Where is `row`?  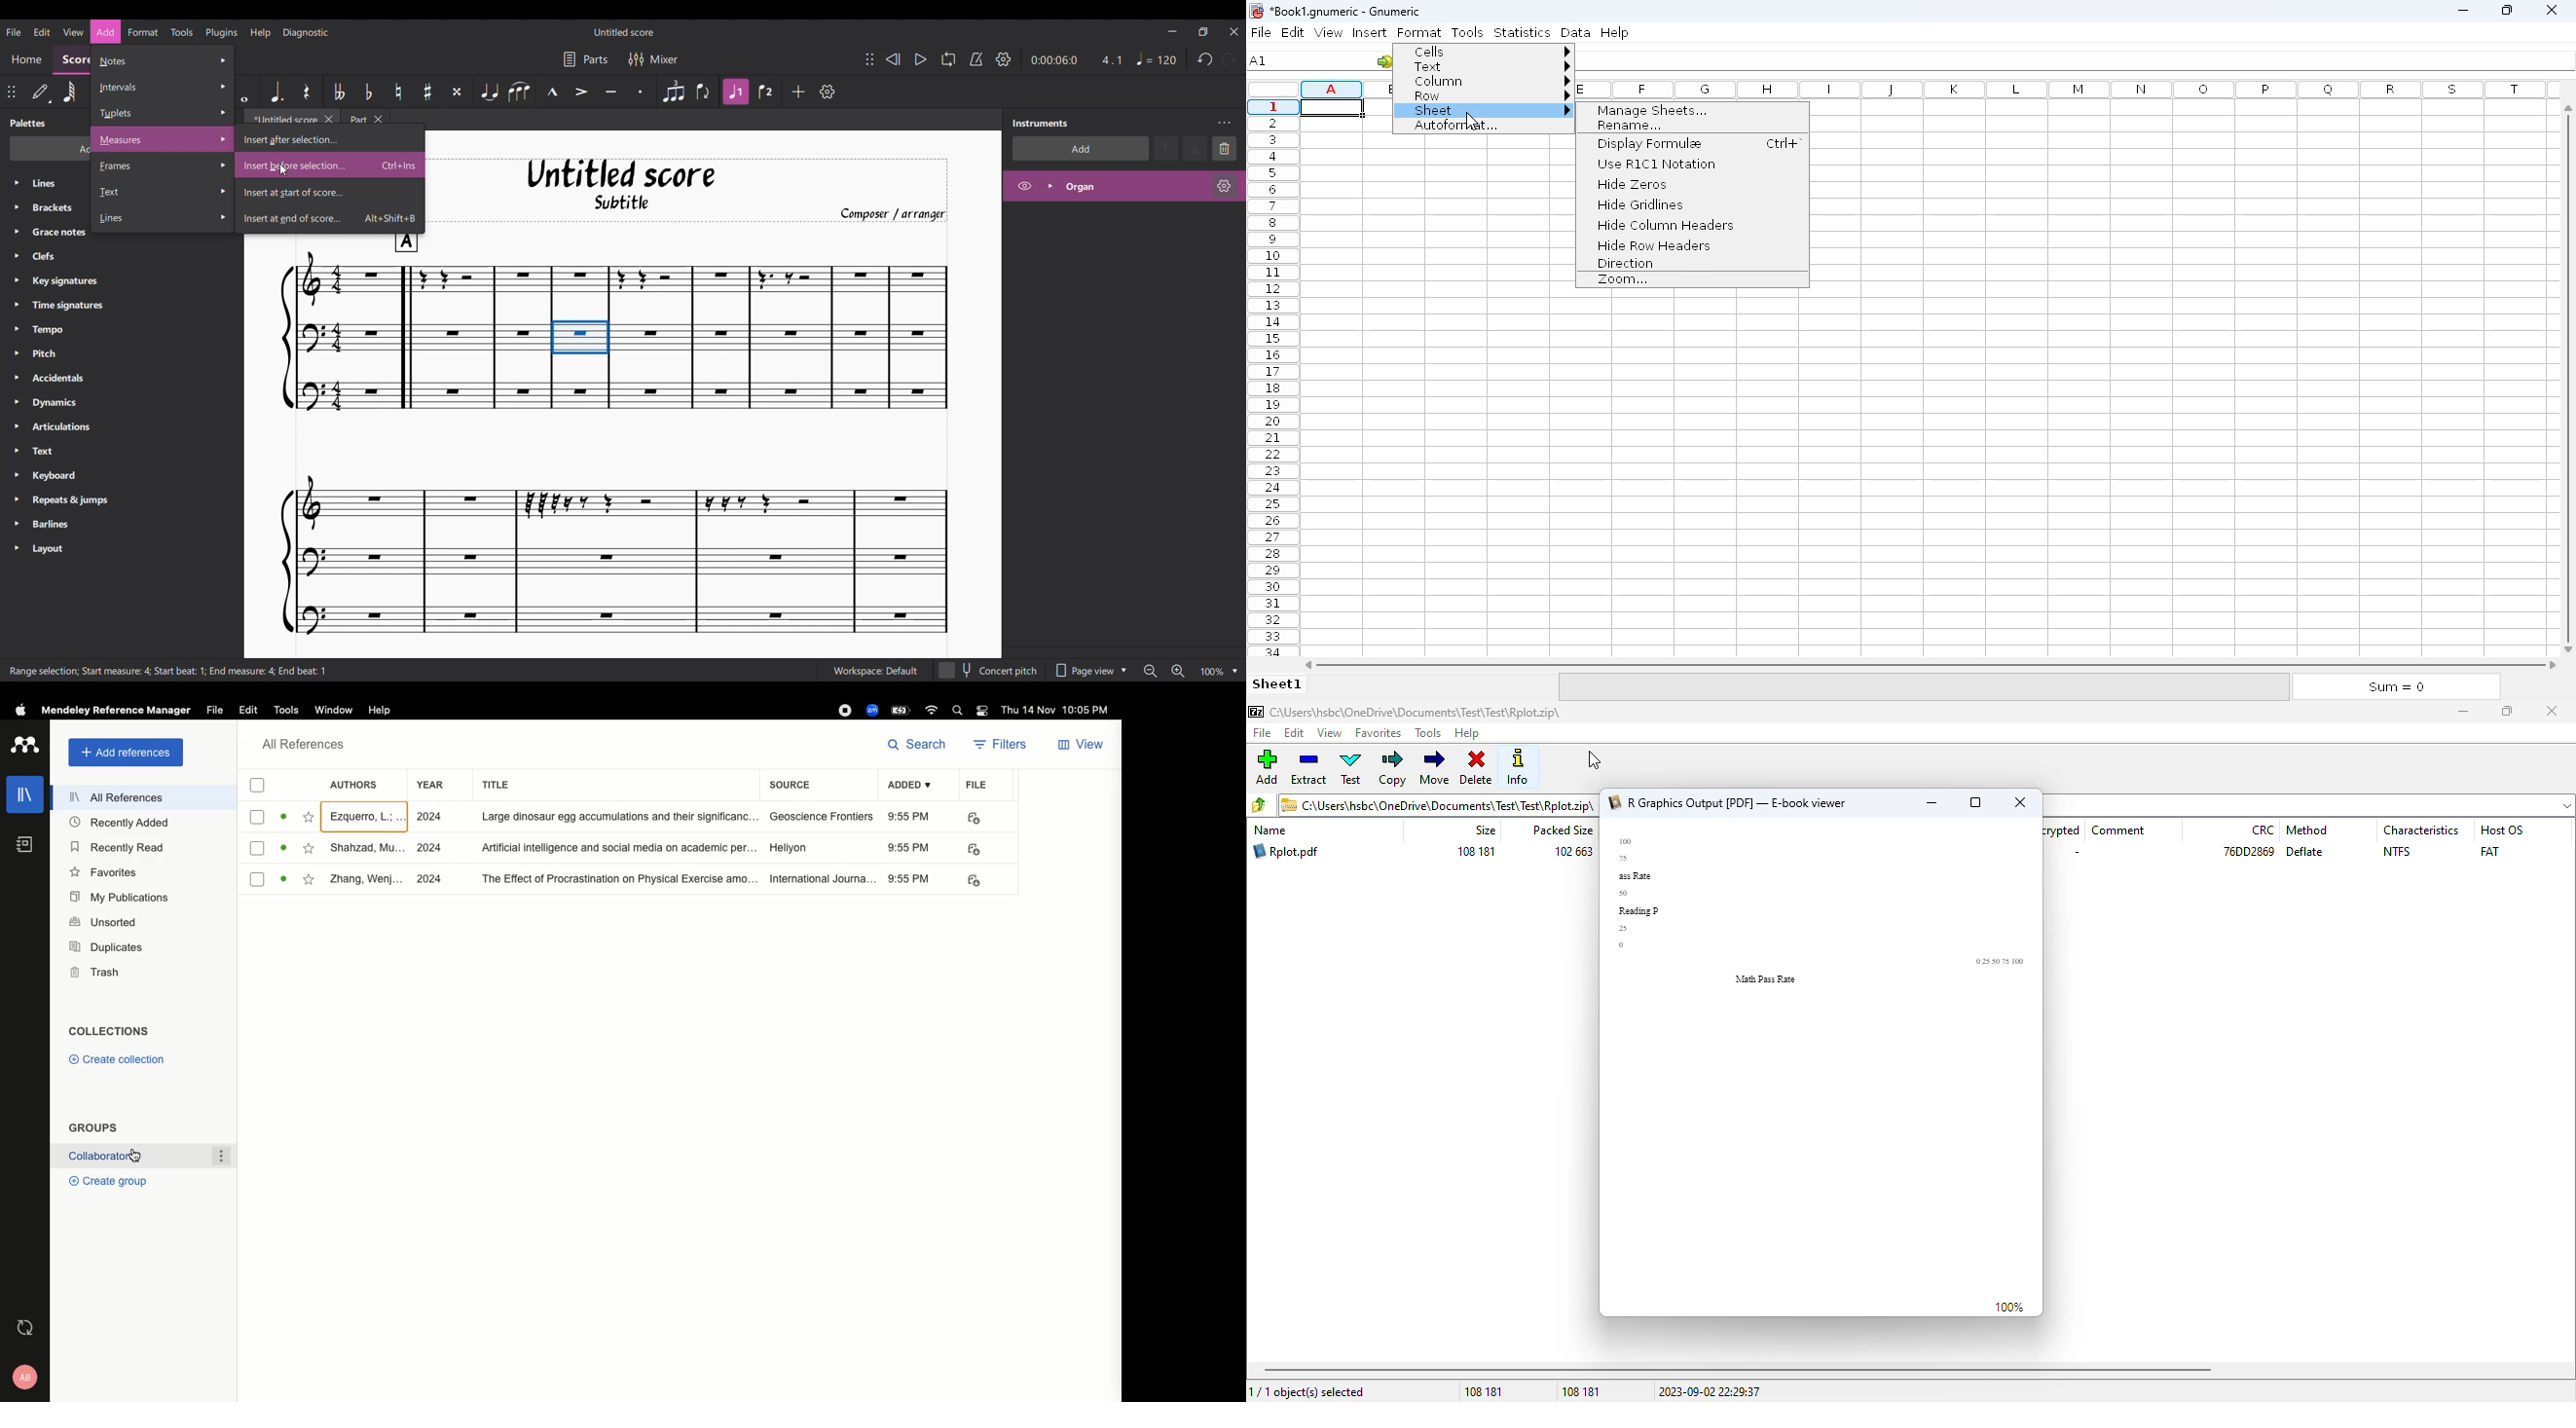
row is located at coordinates (1488, 96).